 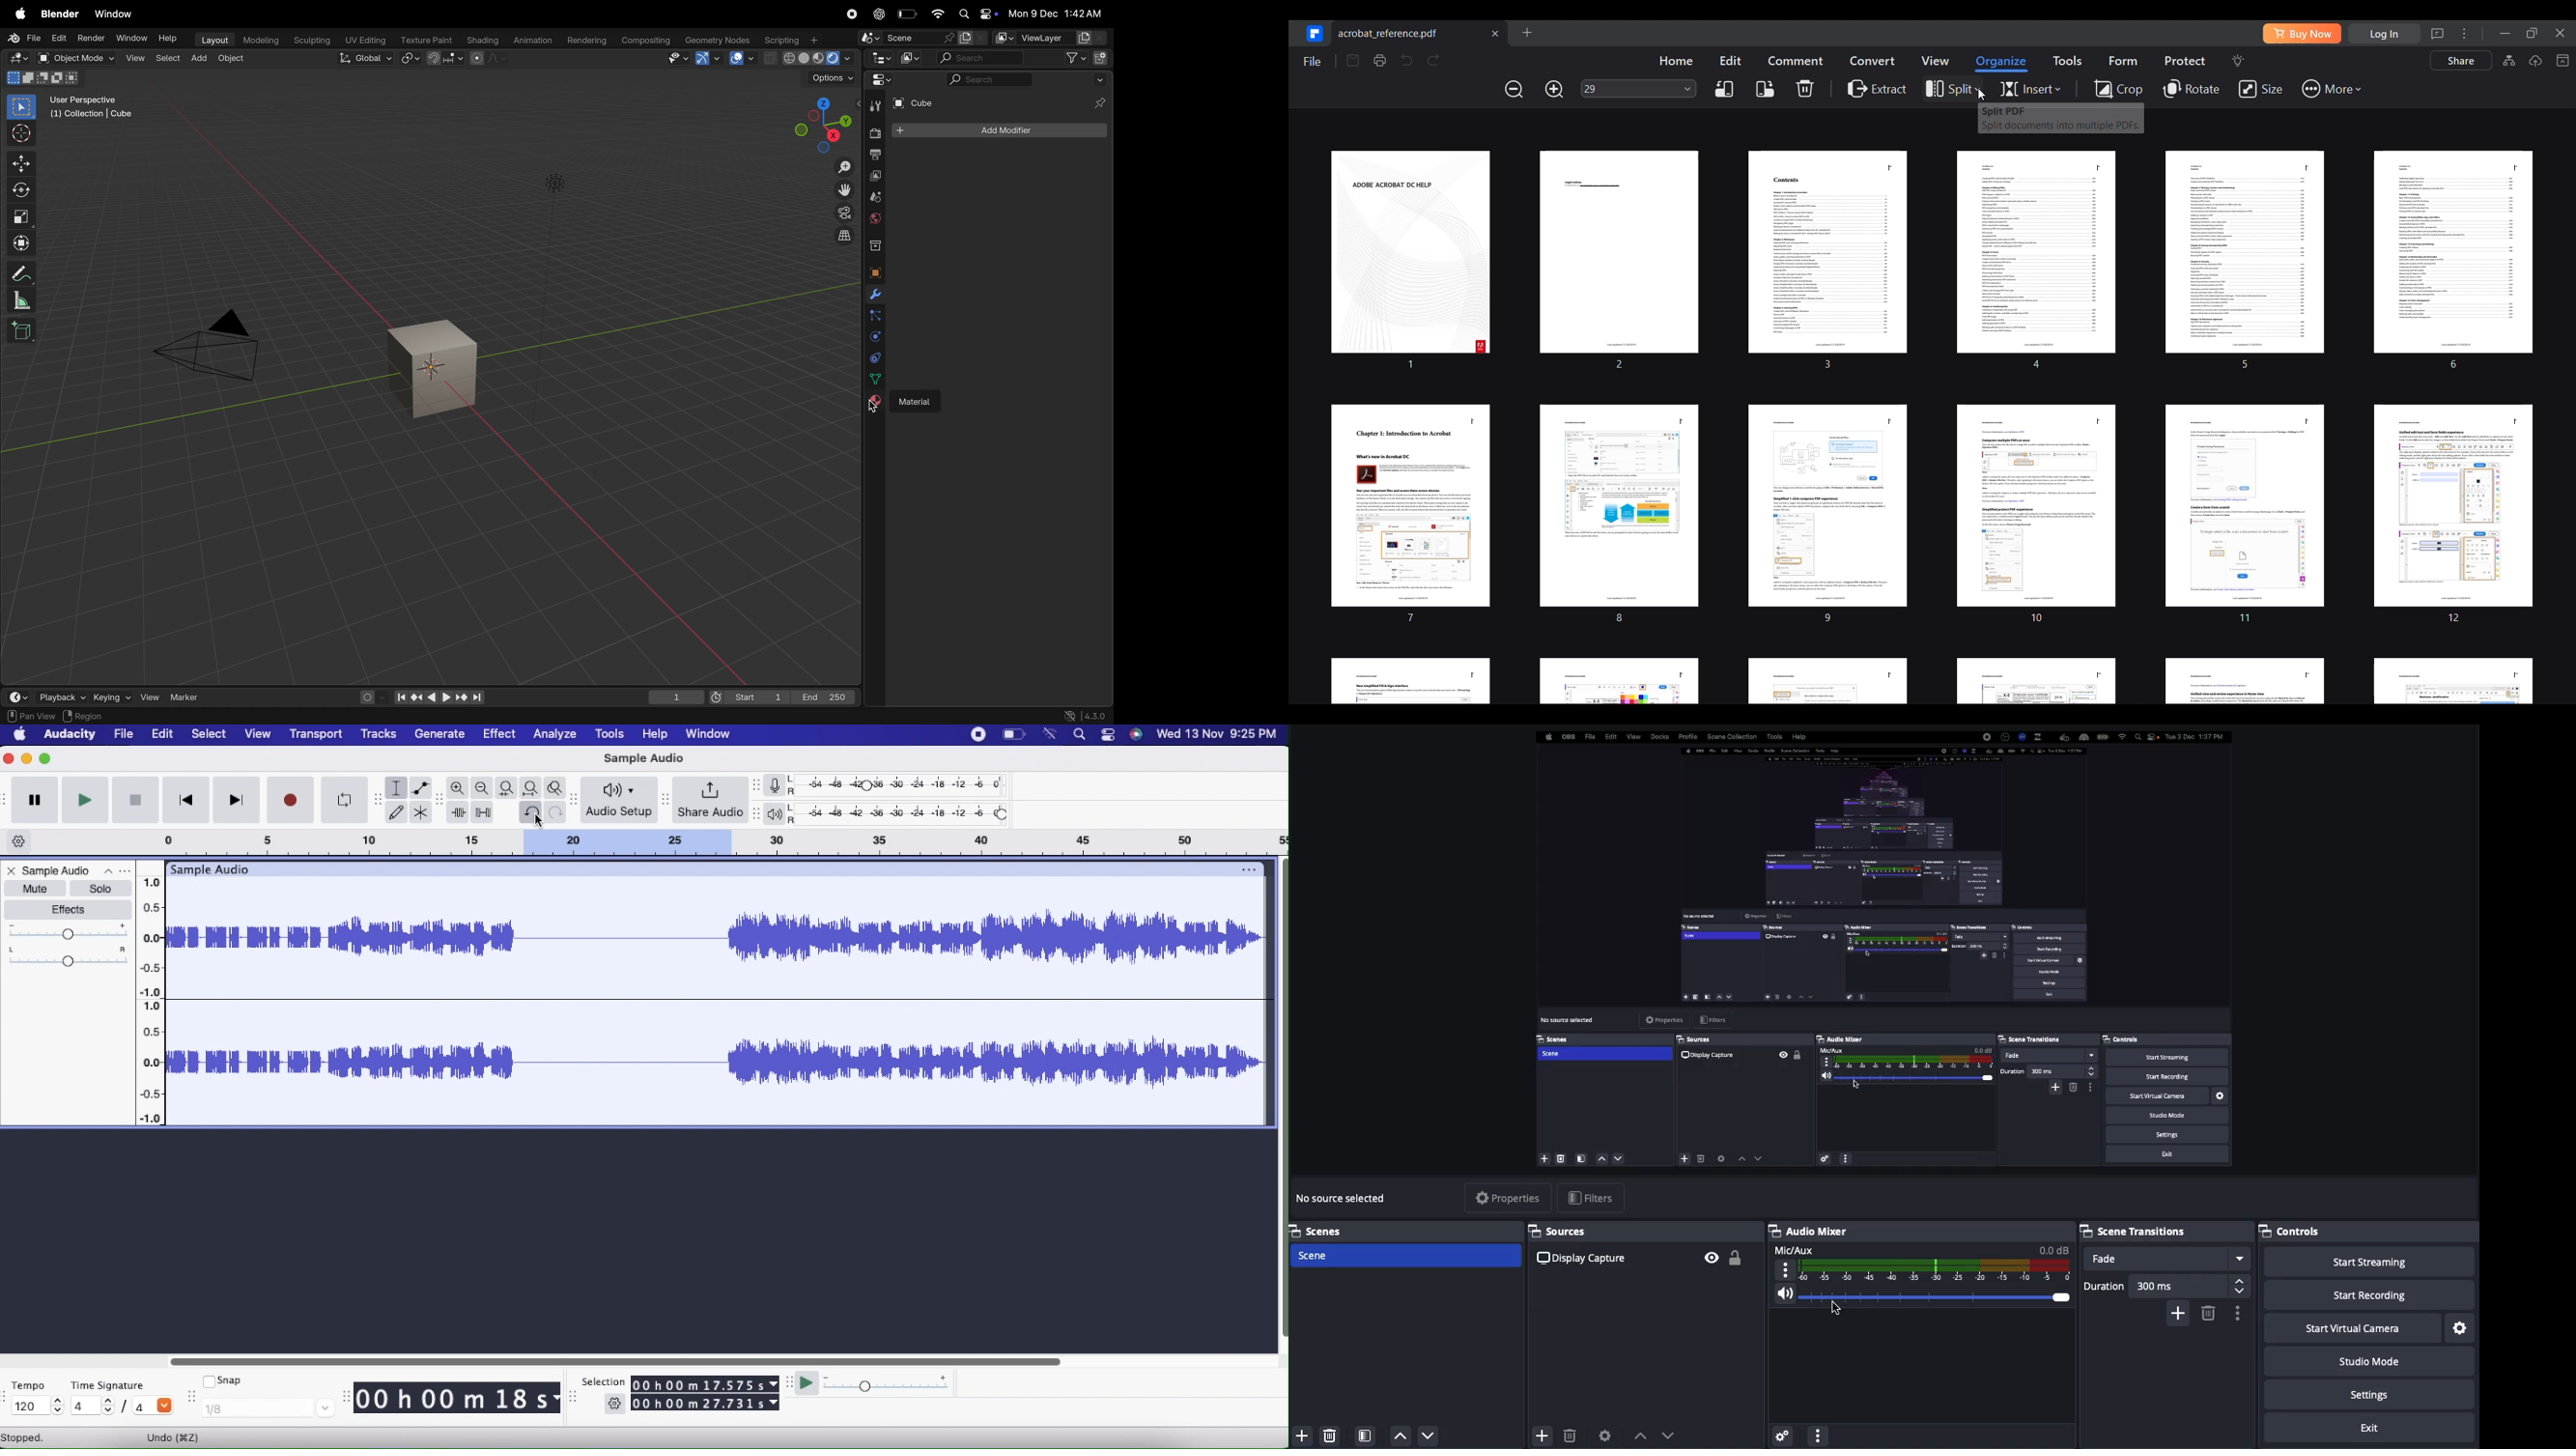 What do you see at coordinates (397, 813) in the screenshot?
I see `Draw tool` at bounding box center [397, 813].